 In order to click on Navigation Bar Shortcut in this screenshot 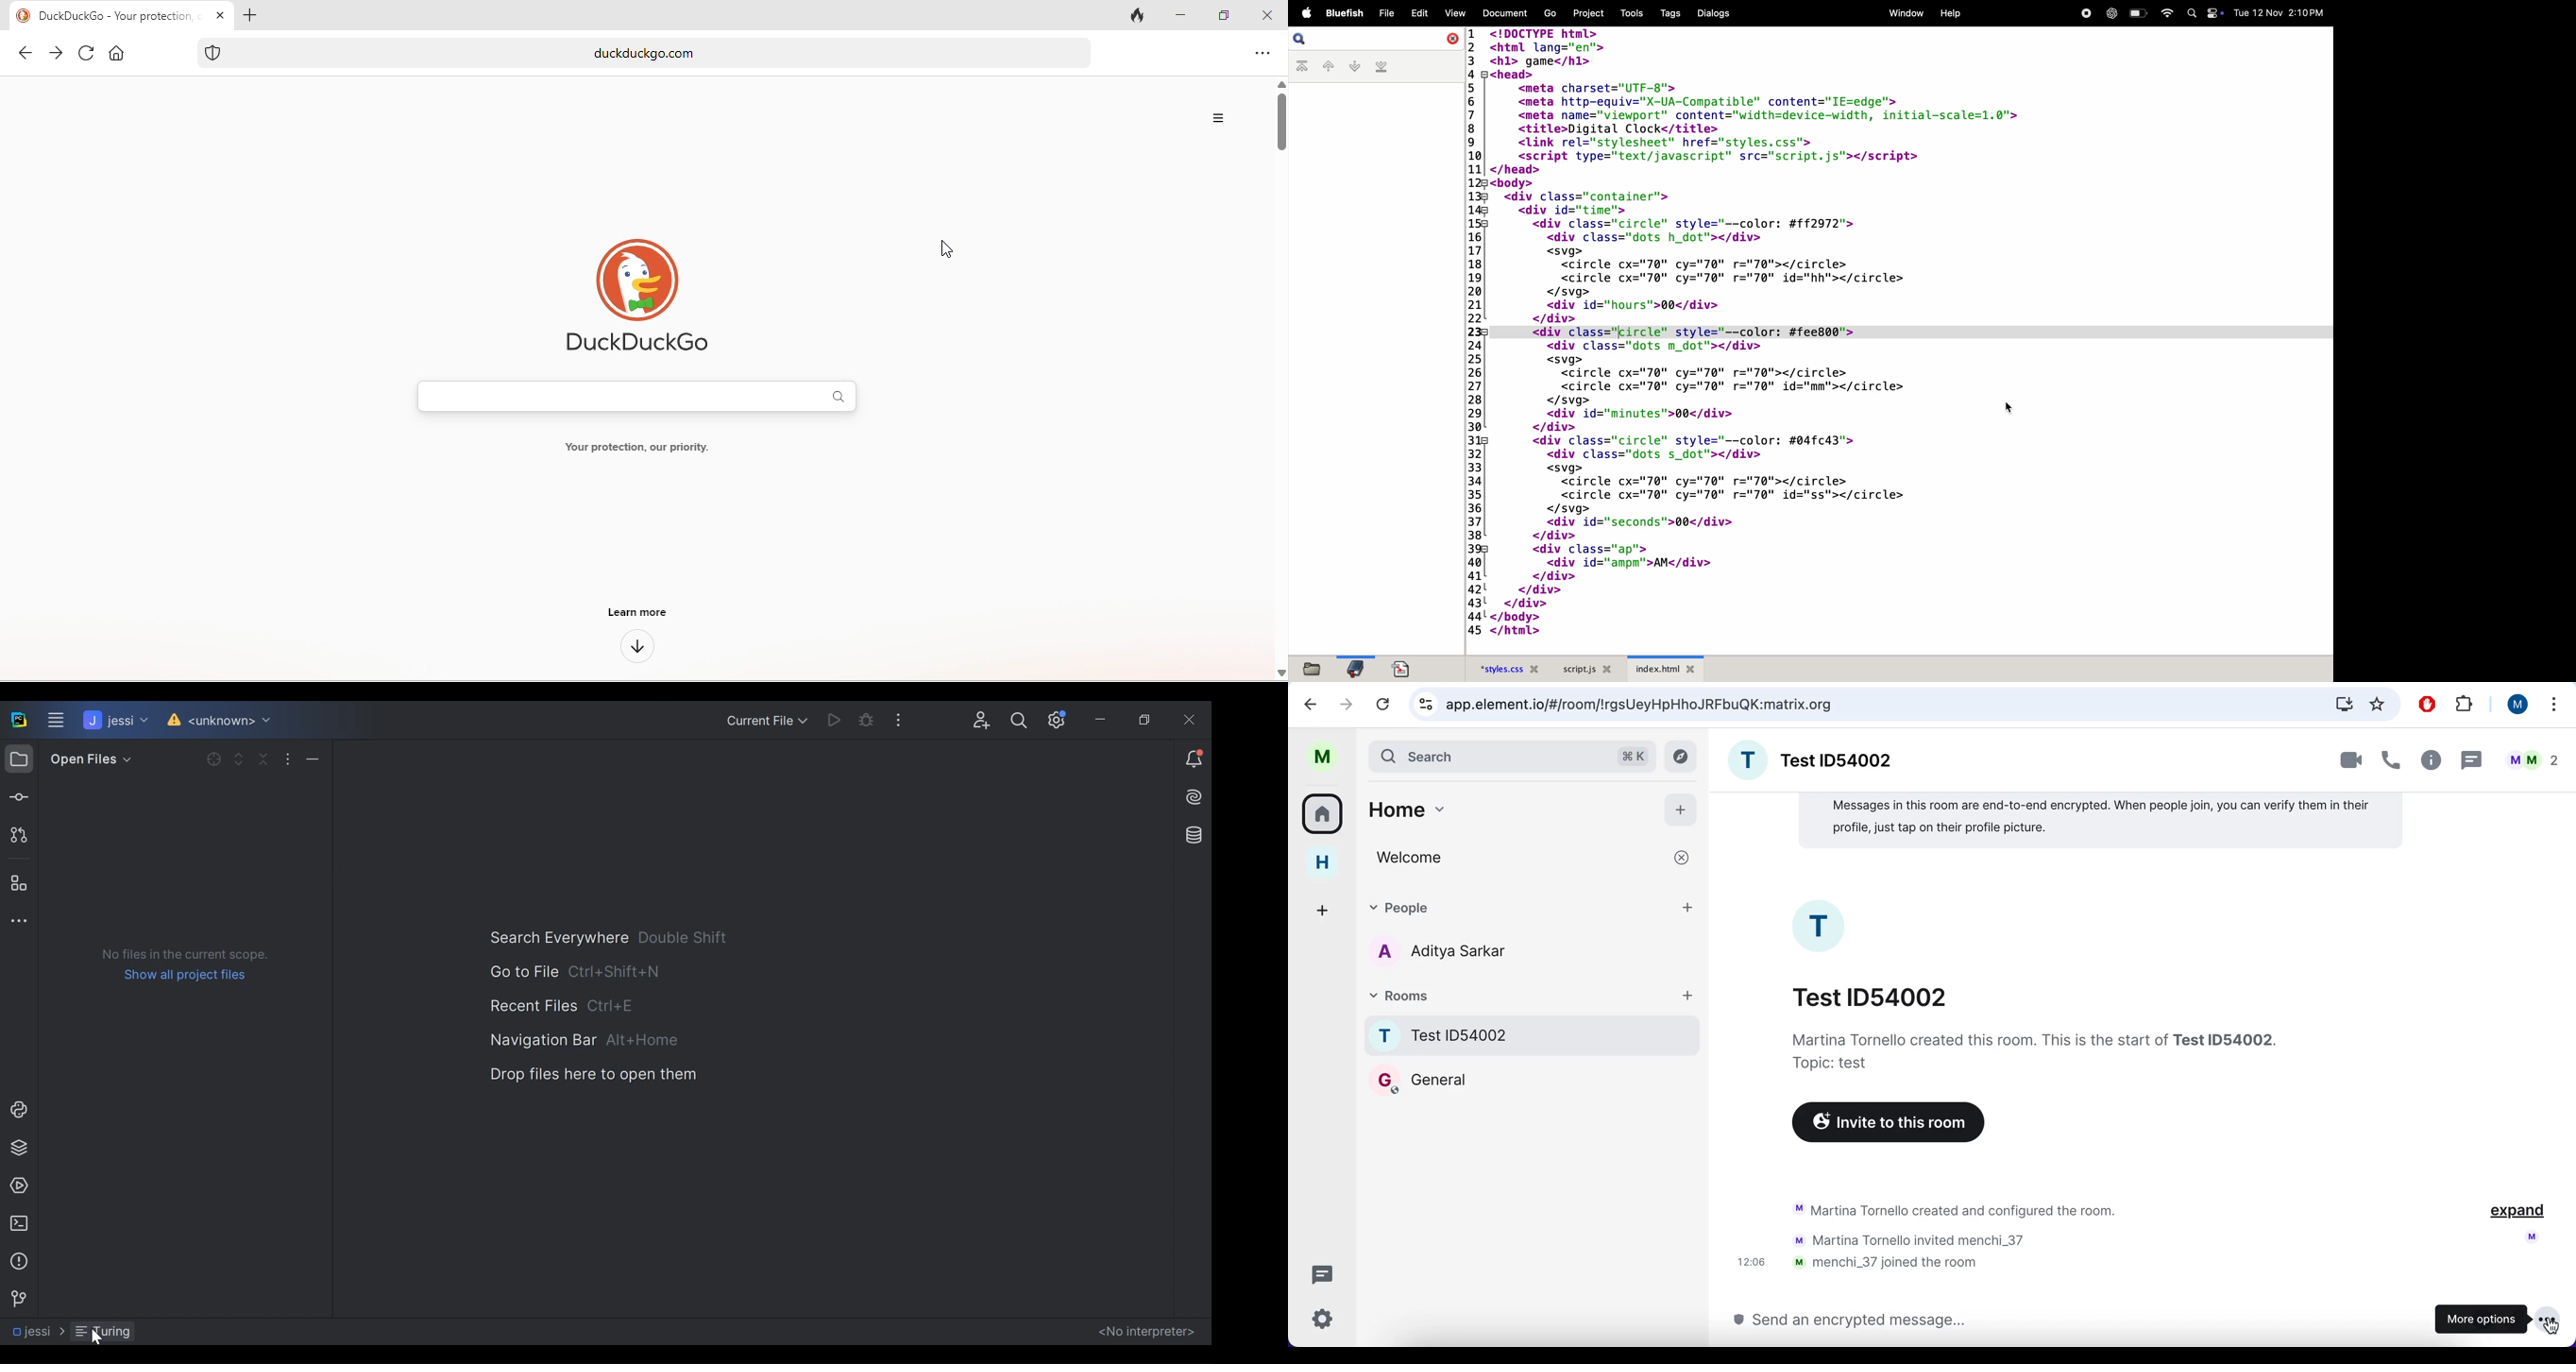, I will do `click(581, 1040)`.